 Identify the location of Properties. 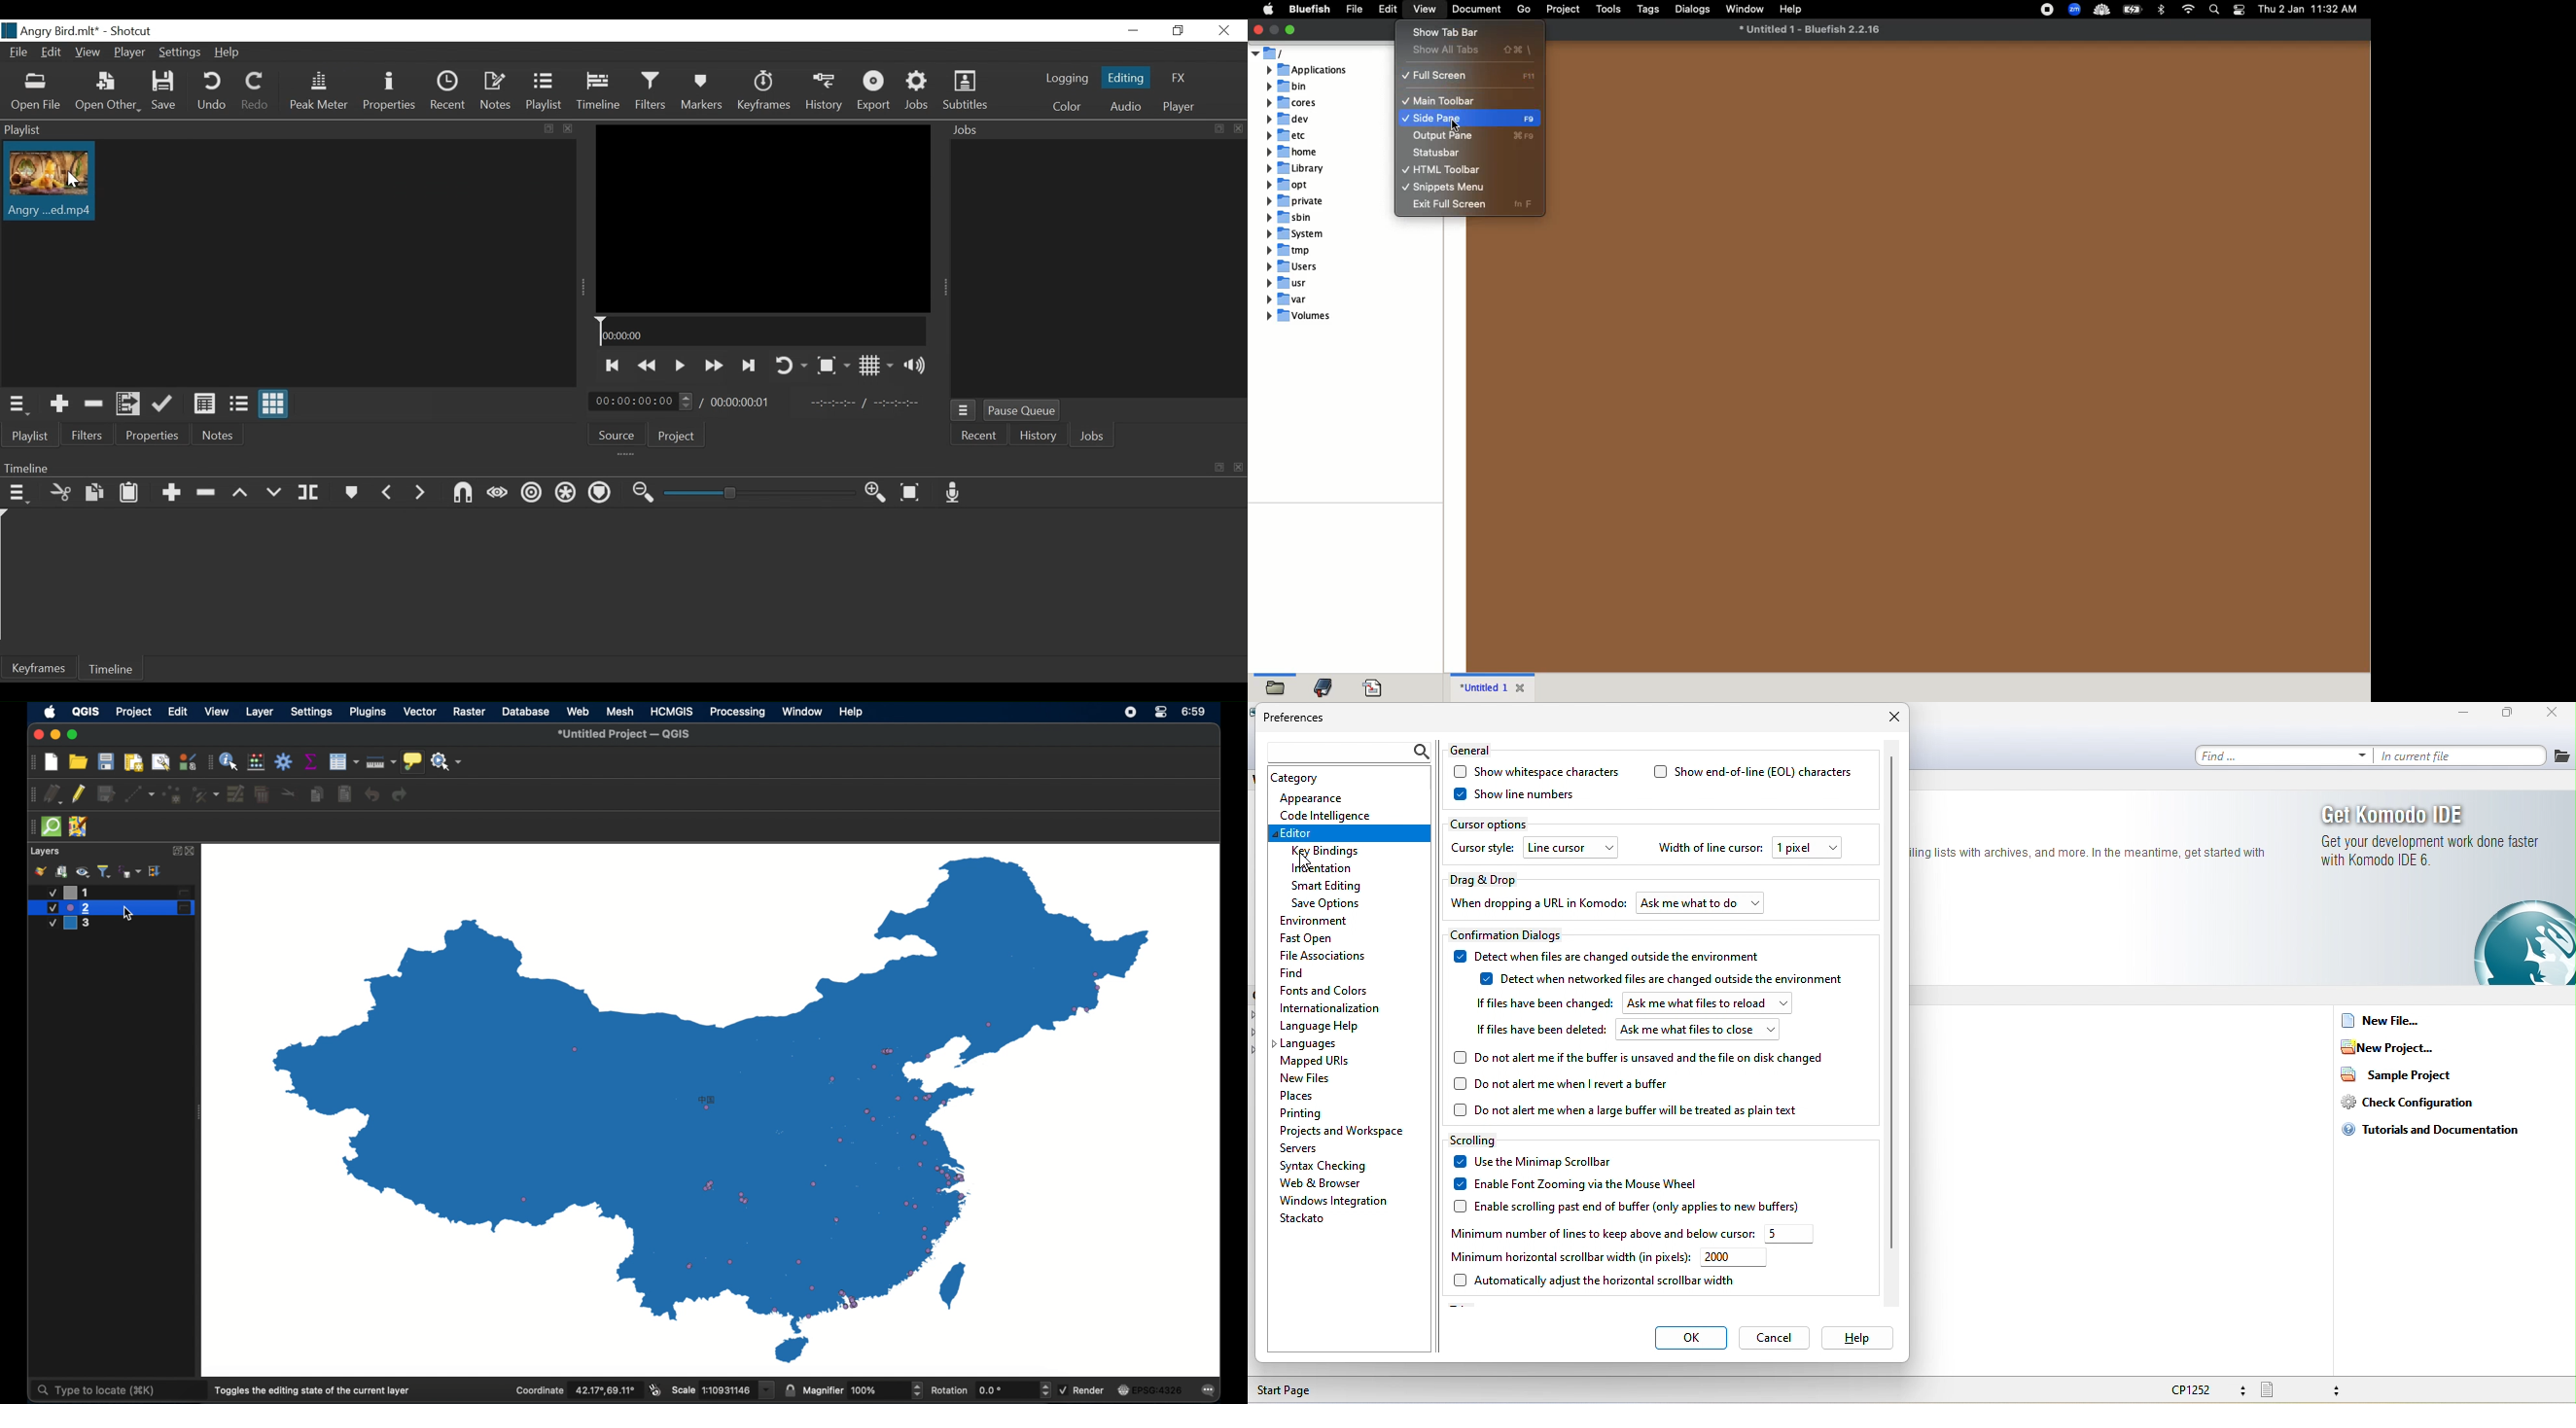
(153, 432).